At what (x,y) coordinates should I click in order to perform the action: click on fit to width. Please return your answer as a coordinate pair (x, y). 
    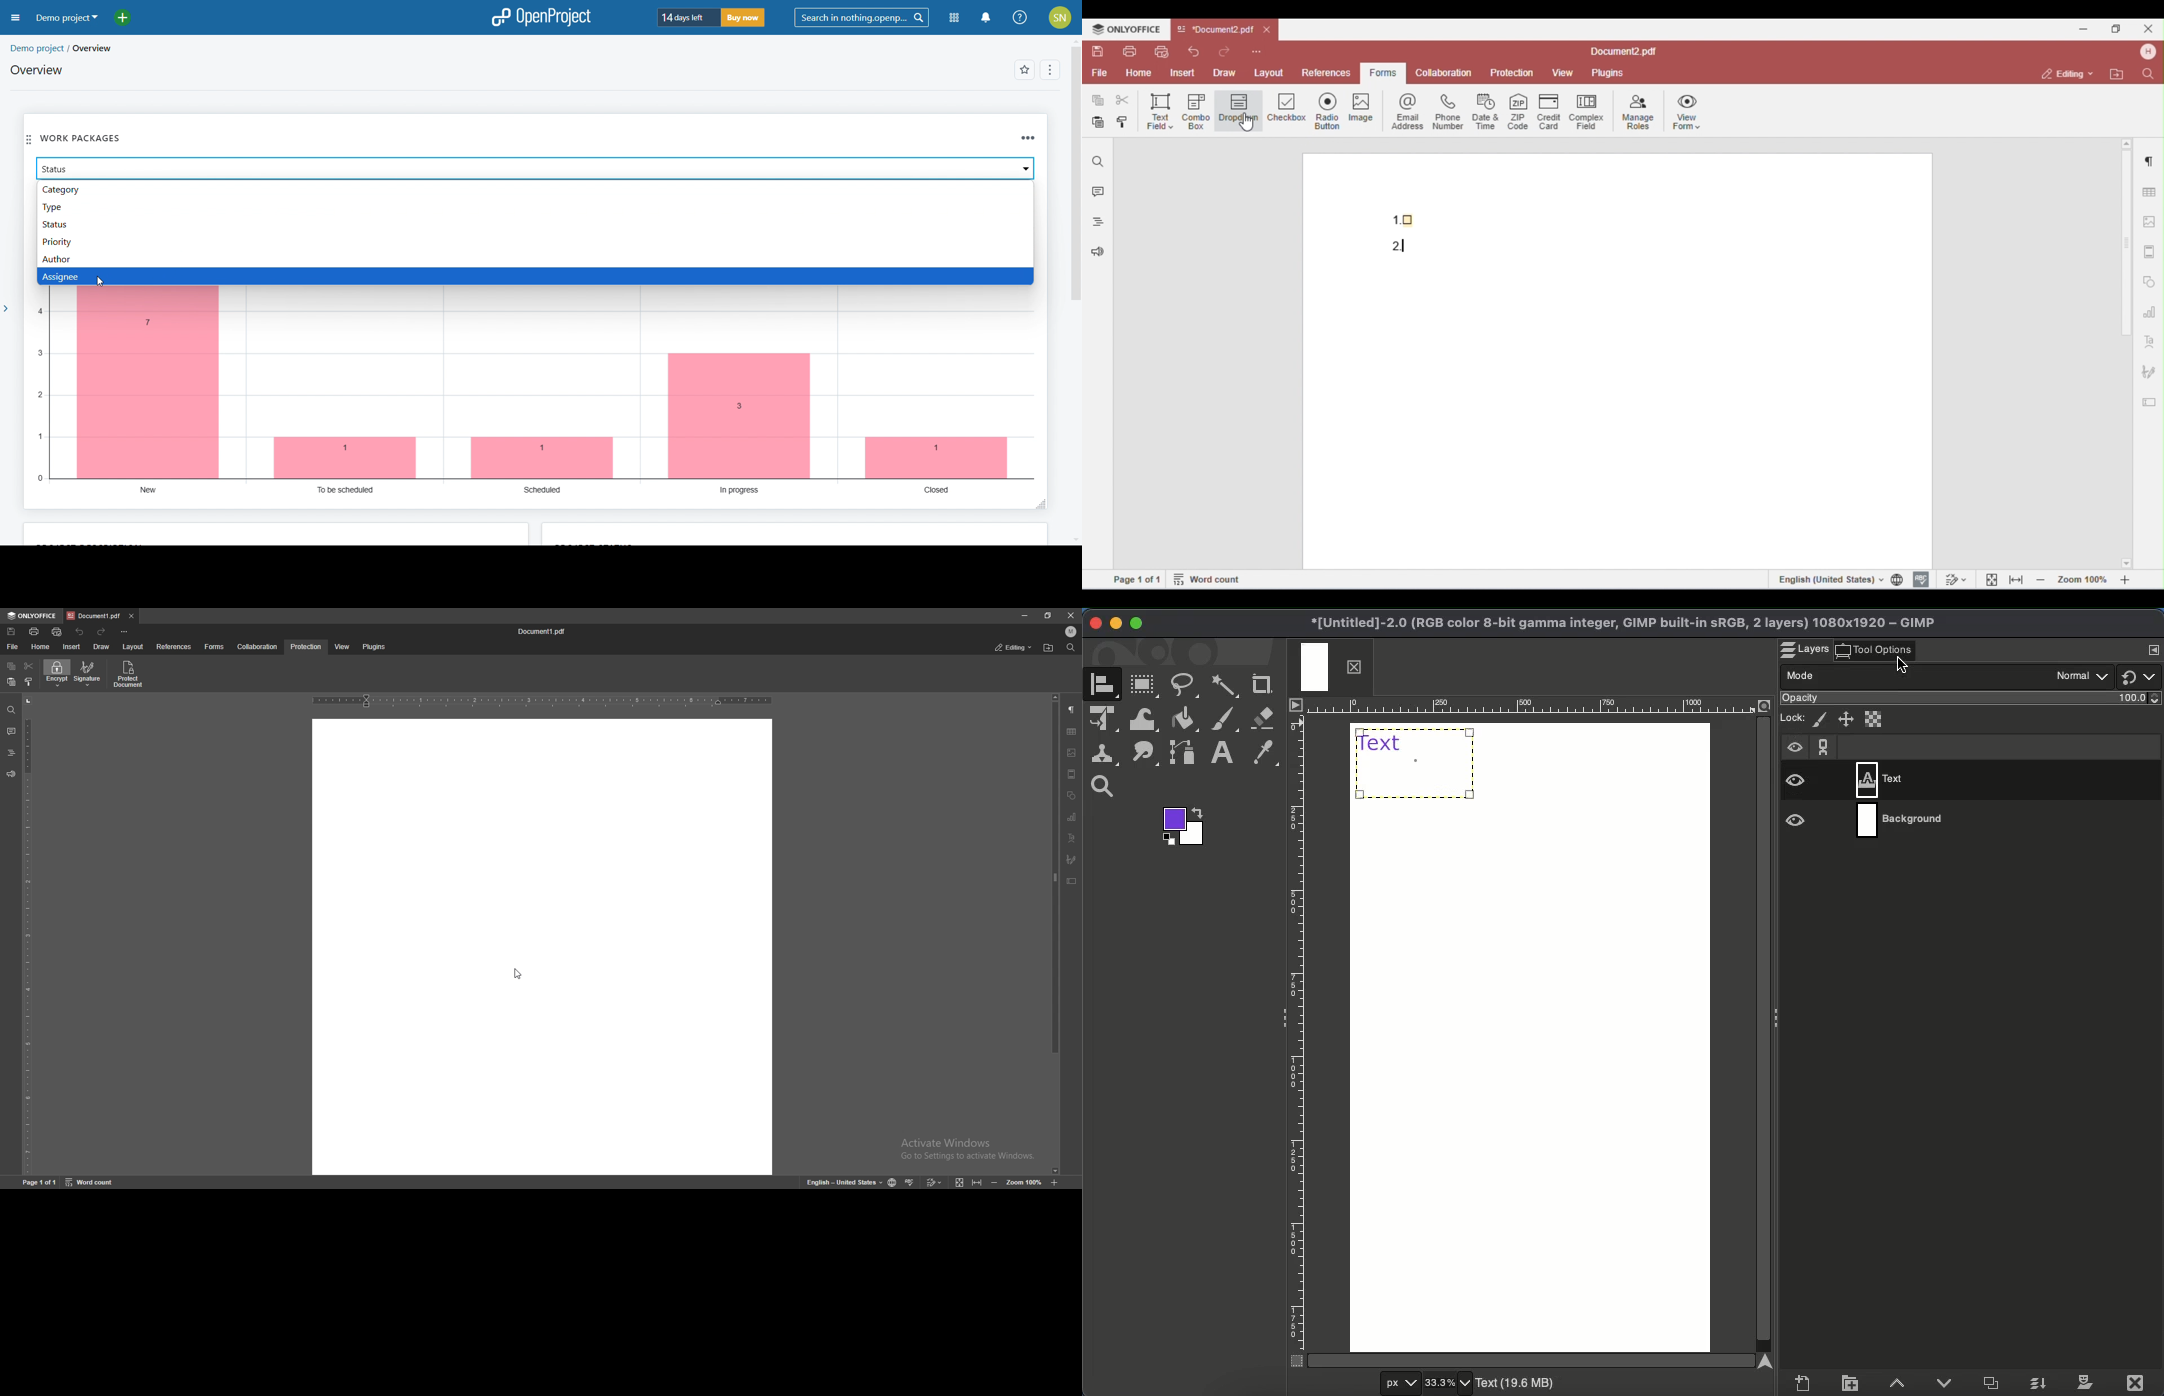
    Looking at the image, I should click on (977, 1182).